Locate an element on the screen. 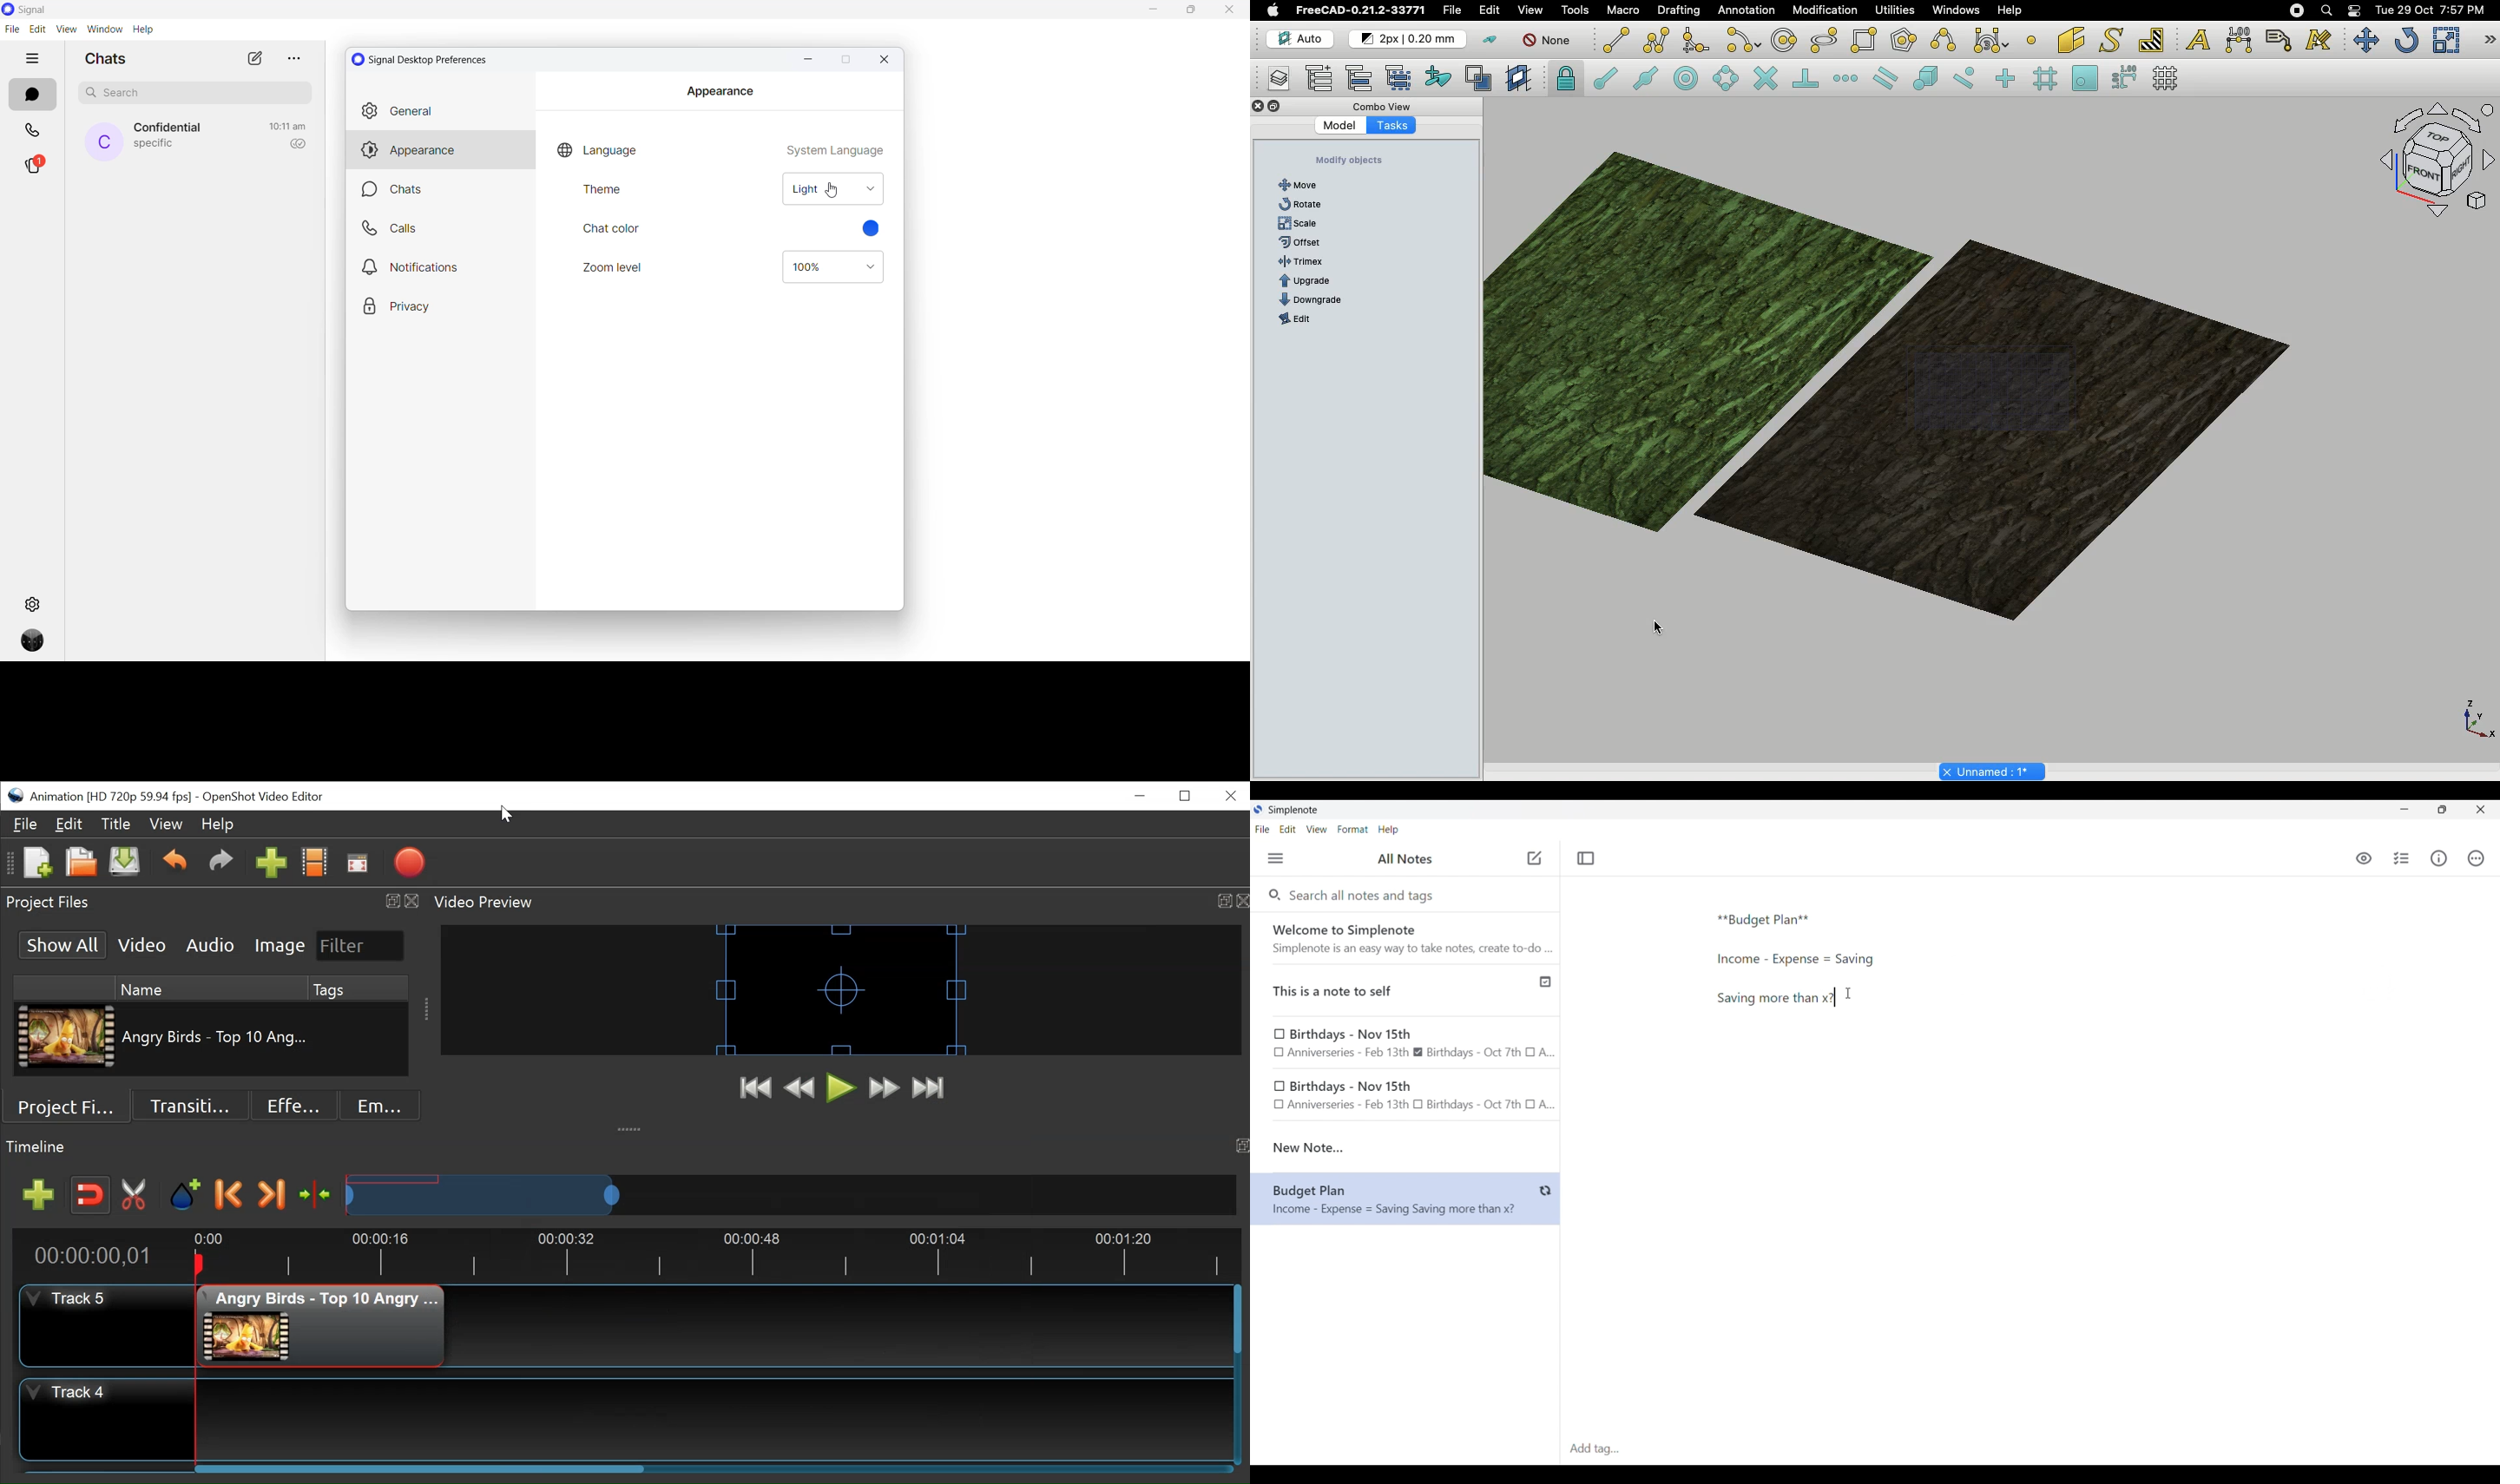 The image size is (2520, 1484). Move to group is located at coordinates (1362, 78).